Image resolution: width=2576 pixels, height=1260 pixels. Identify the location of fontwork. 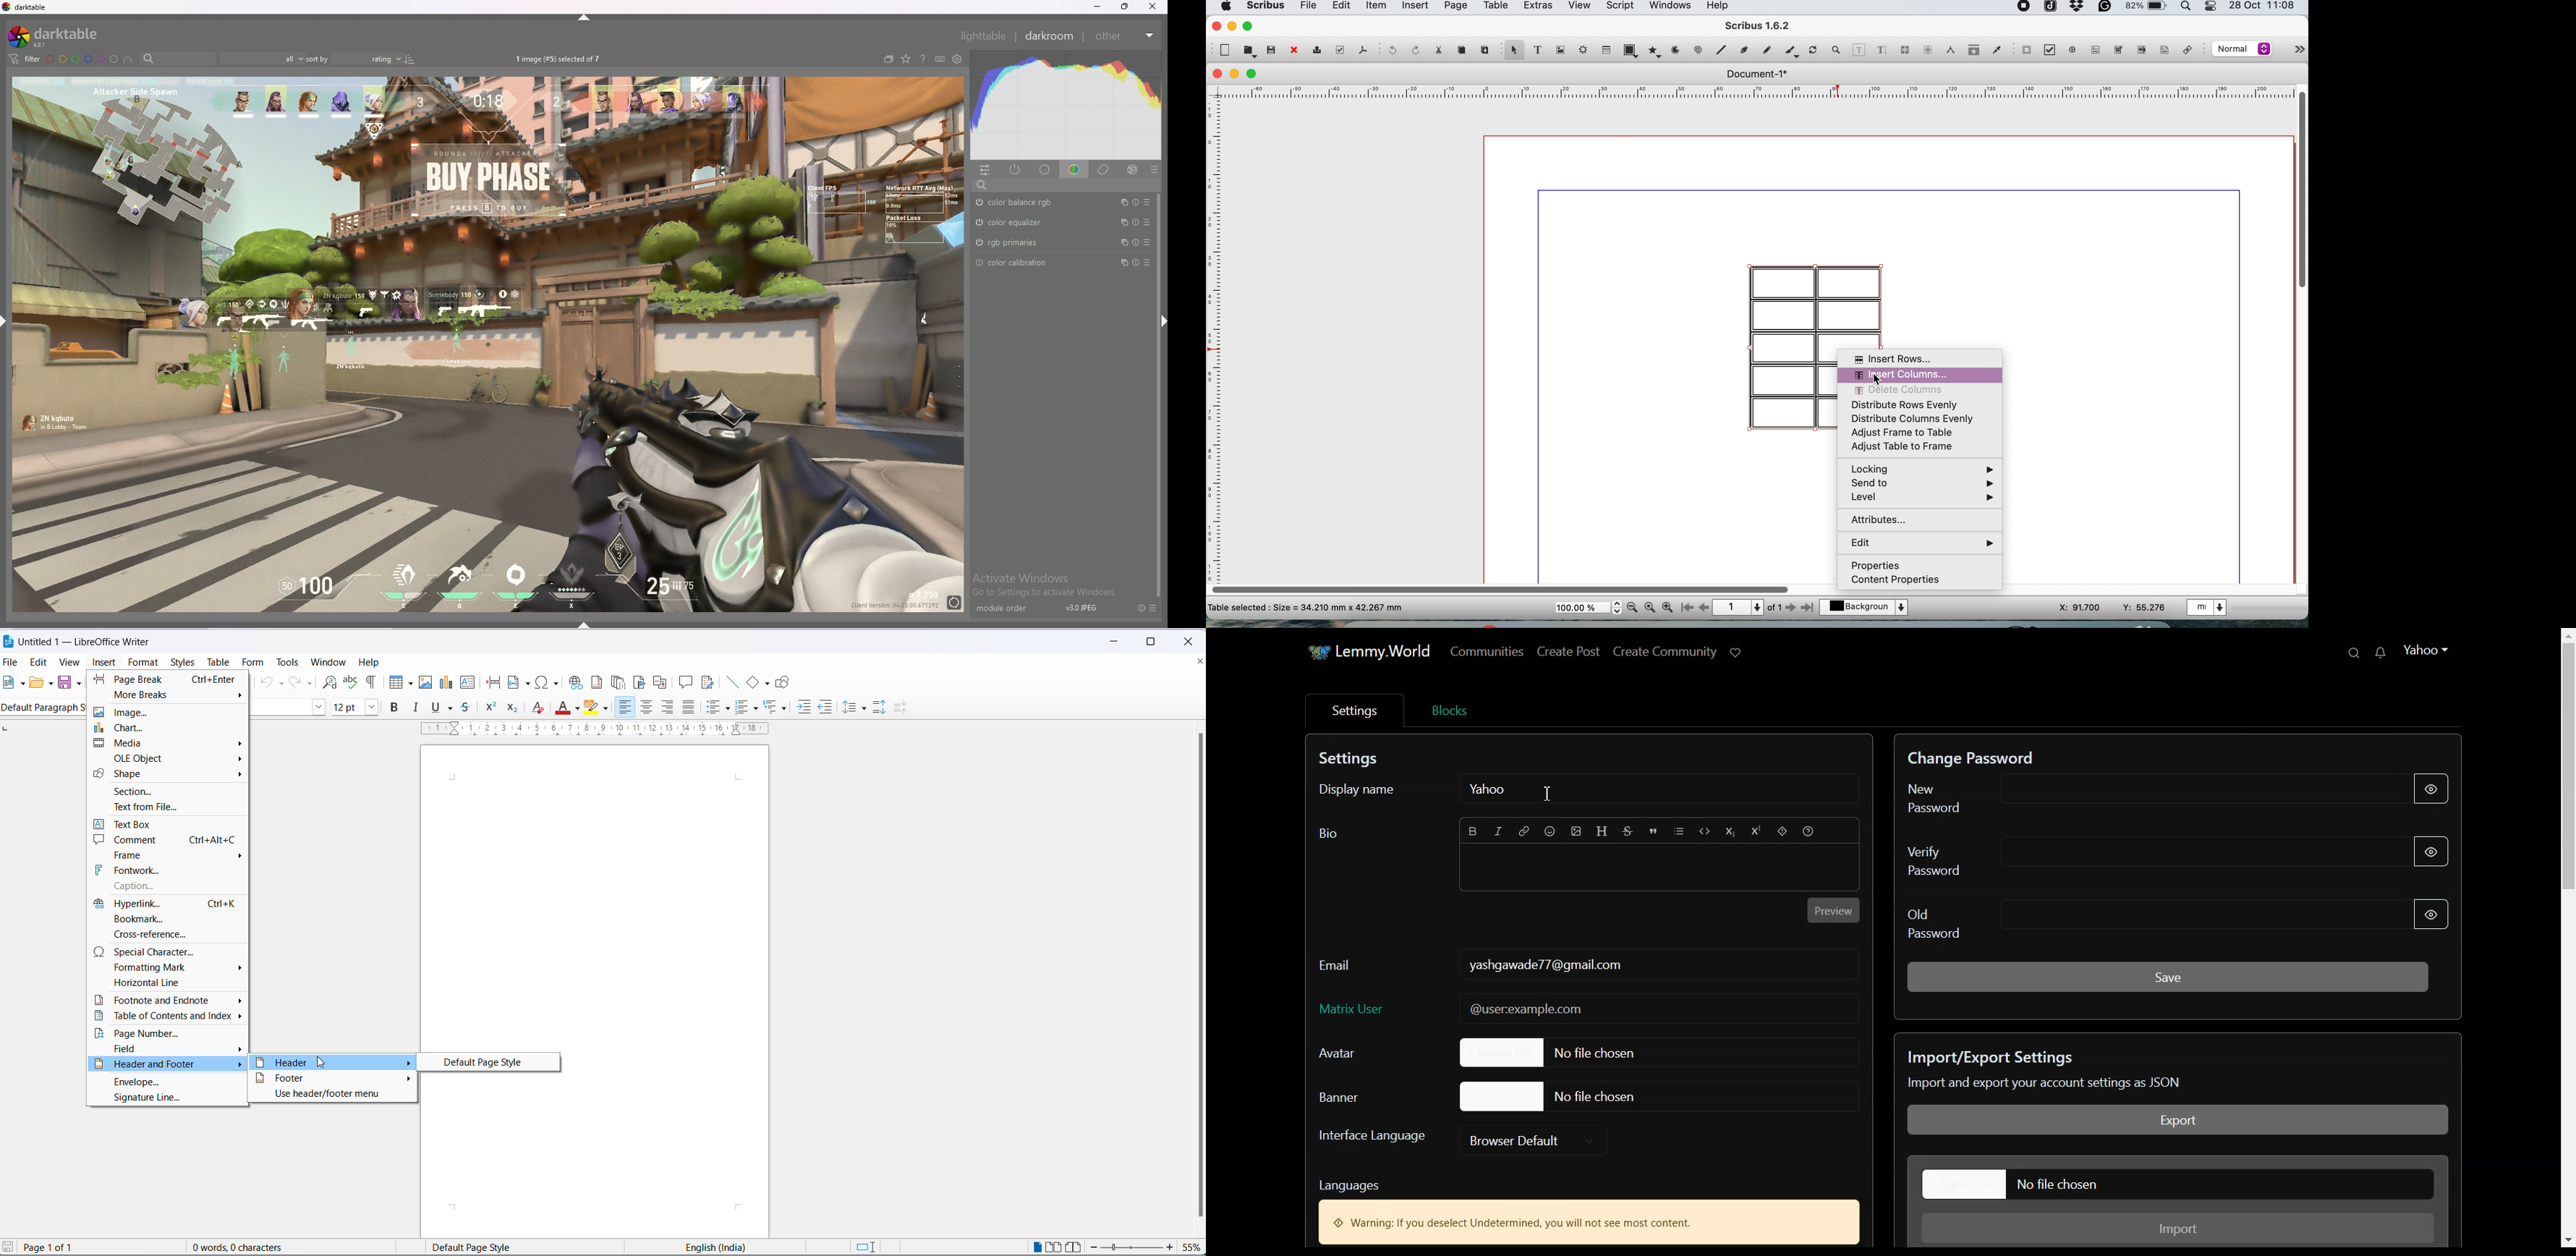
(169, 871).